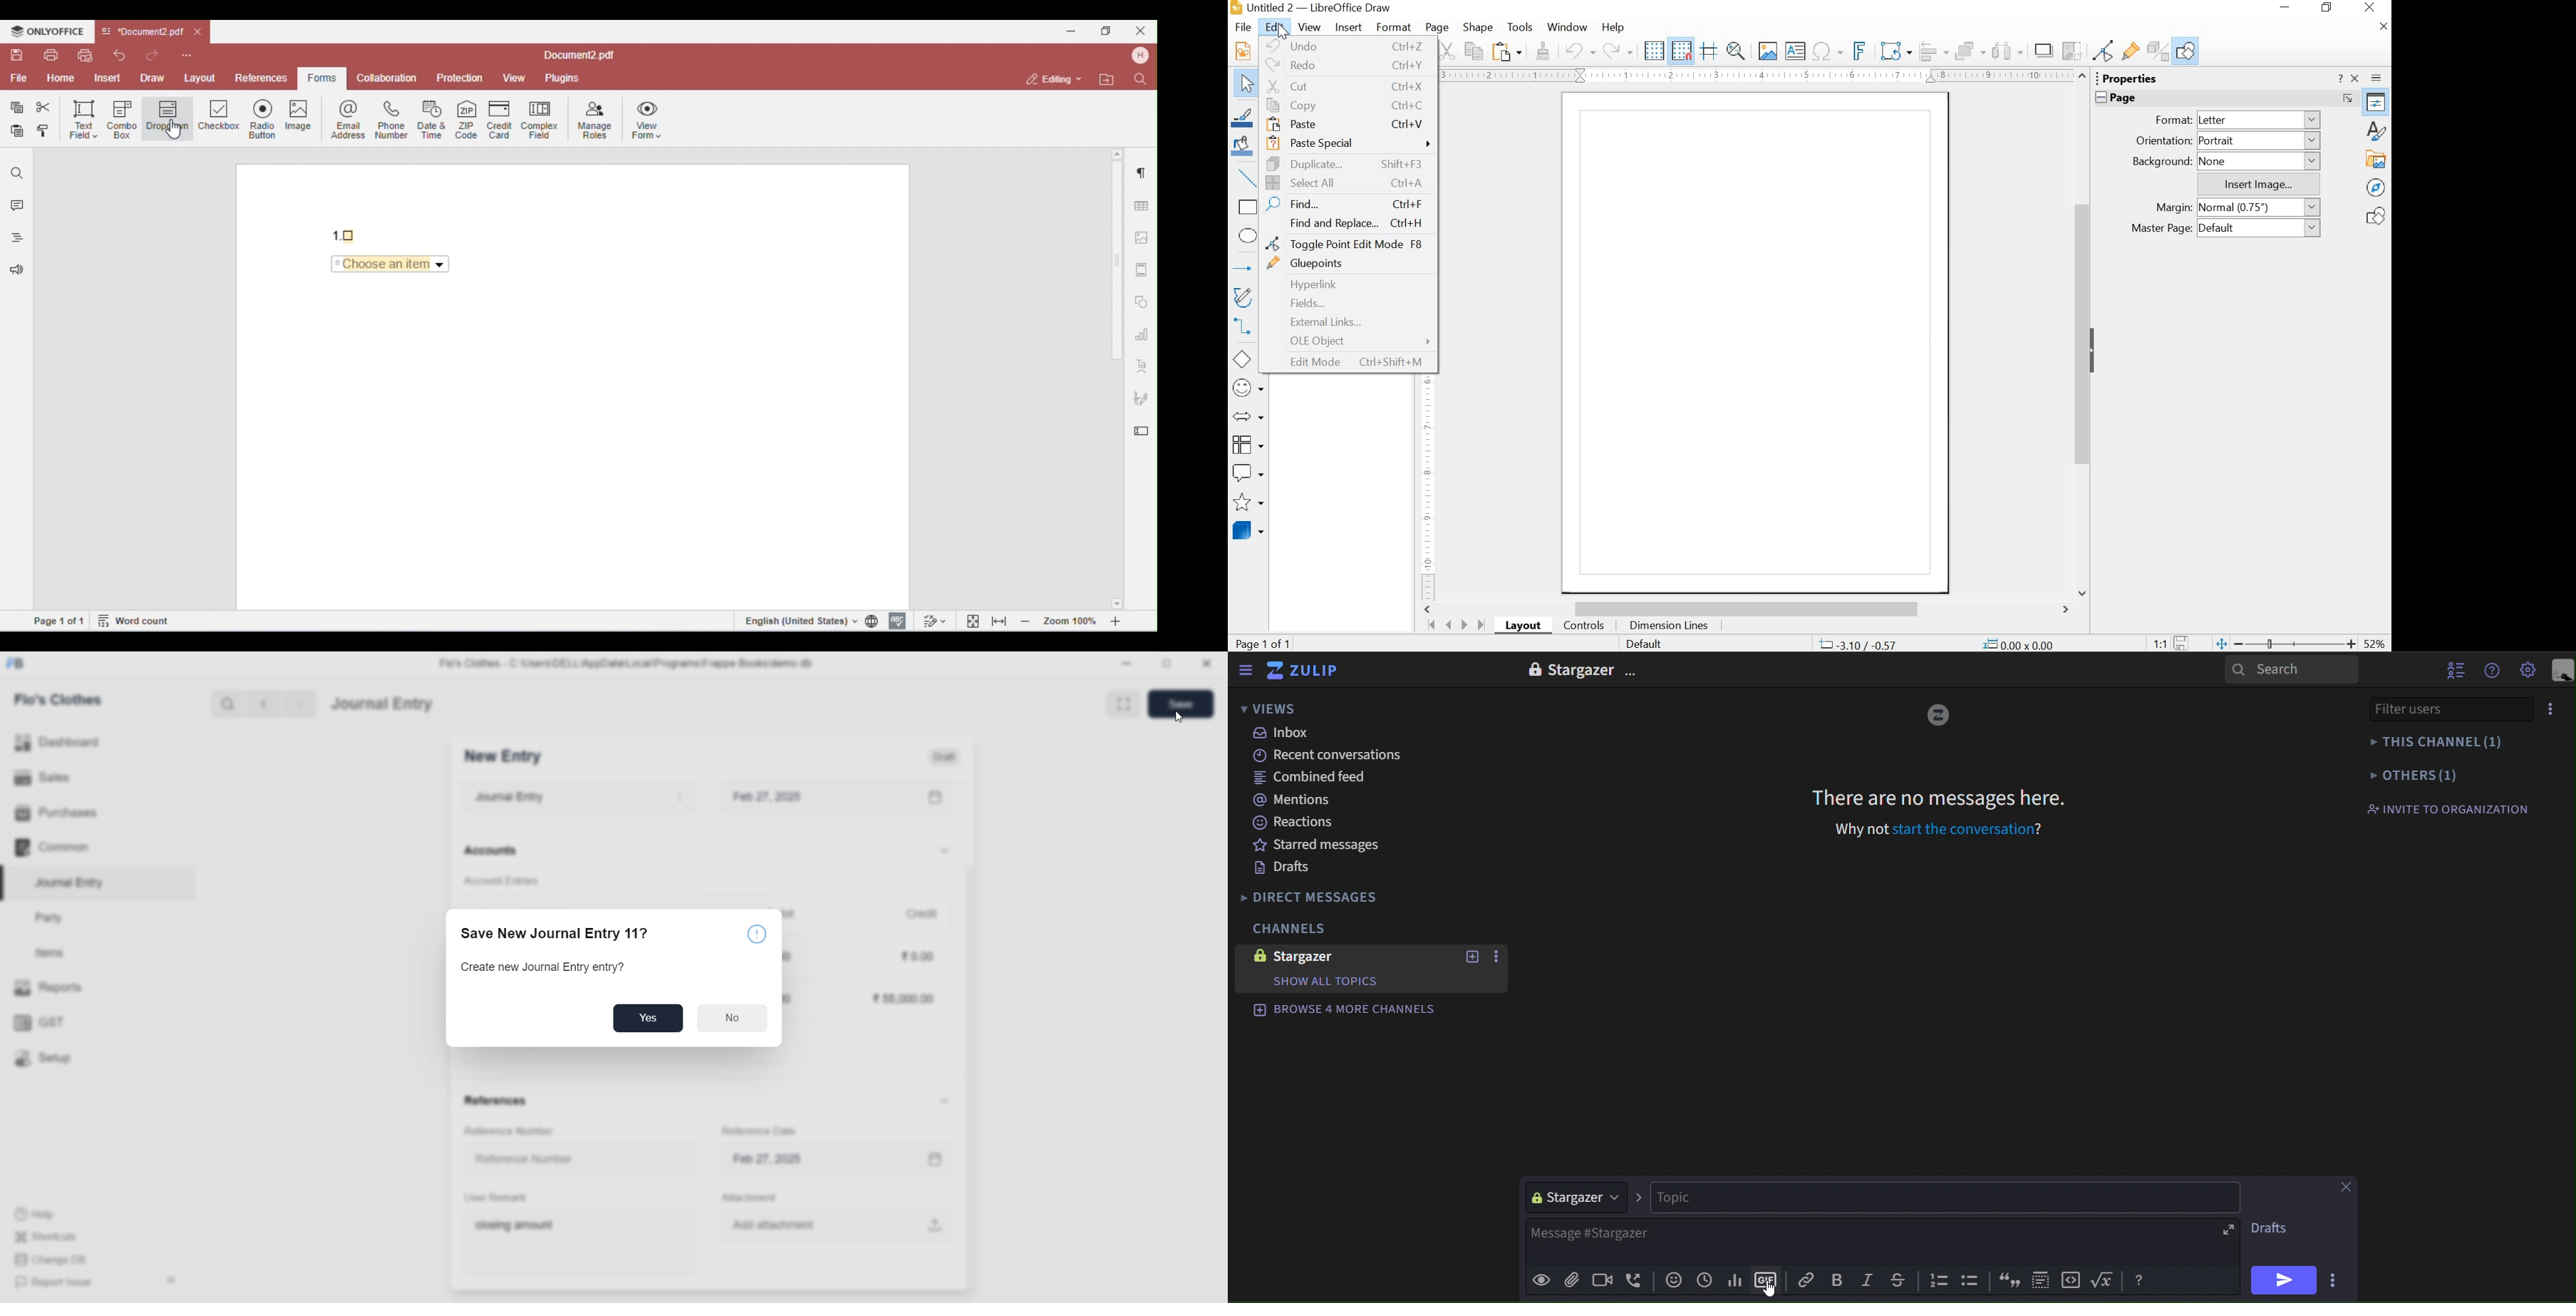 This screenshot has width=2576, height=1316. Describe the element at coordinates (1324, 982) in the screenshot. I see `show all topics` at that location.